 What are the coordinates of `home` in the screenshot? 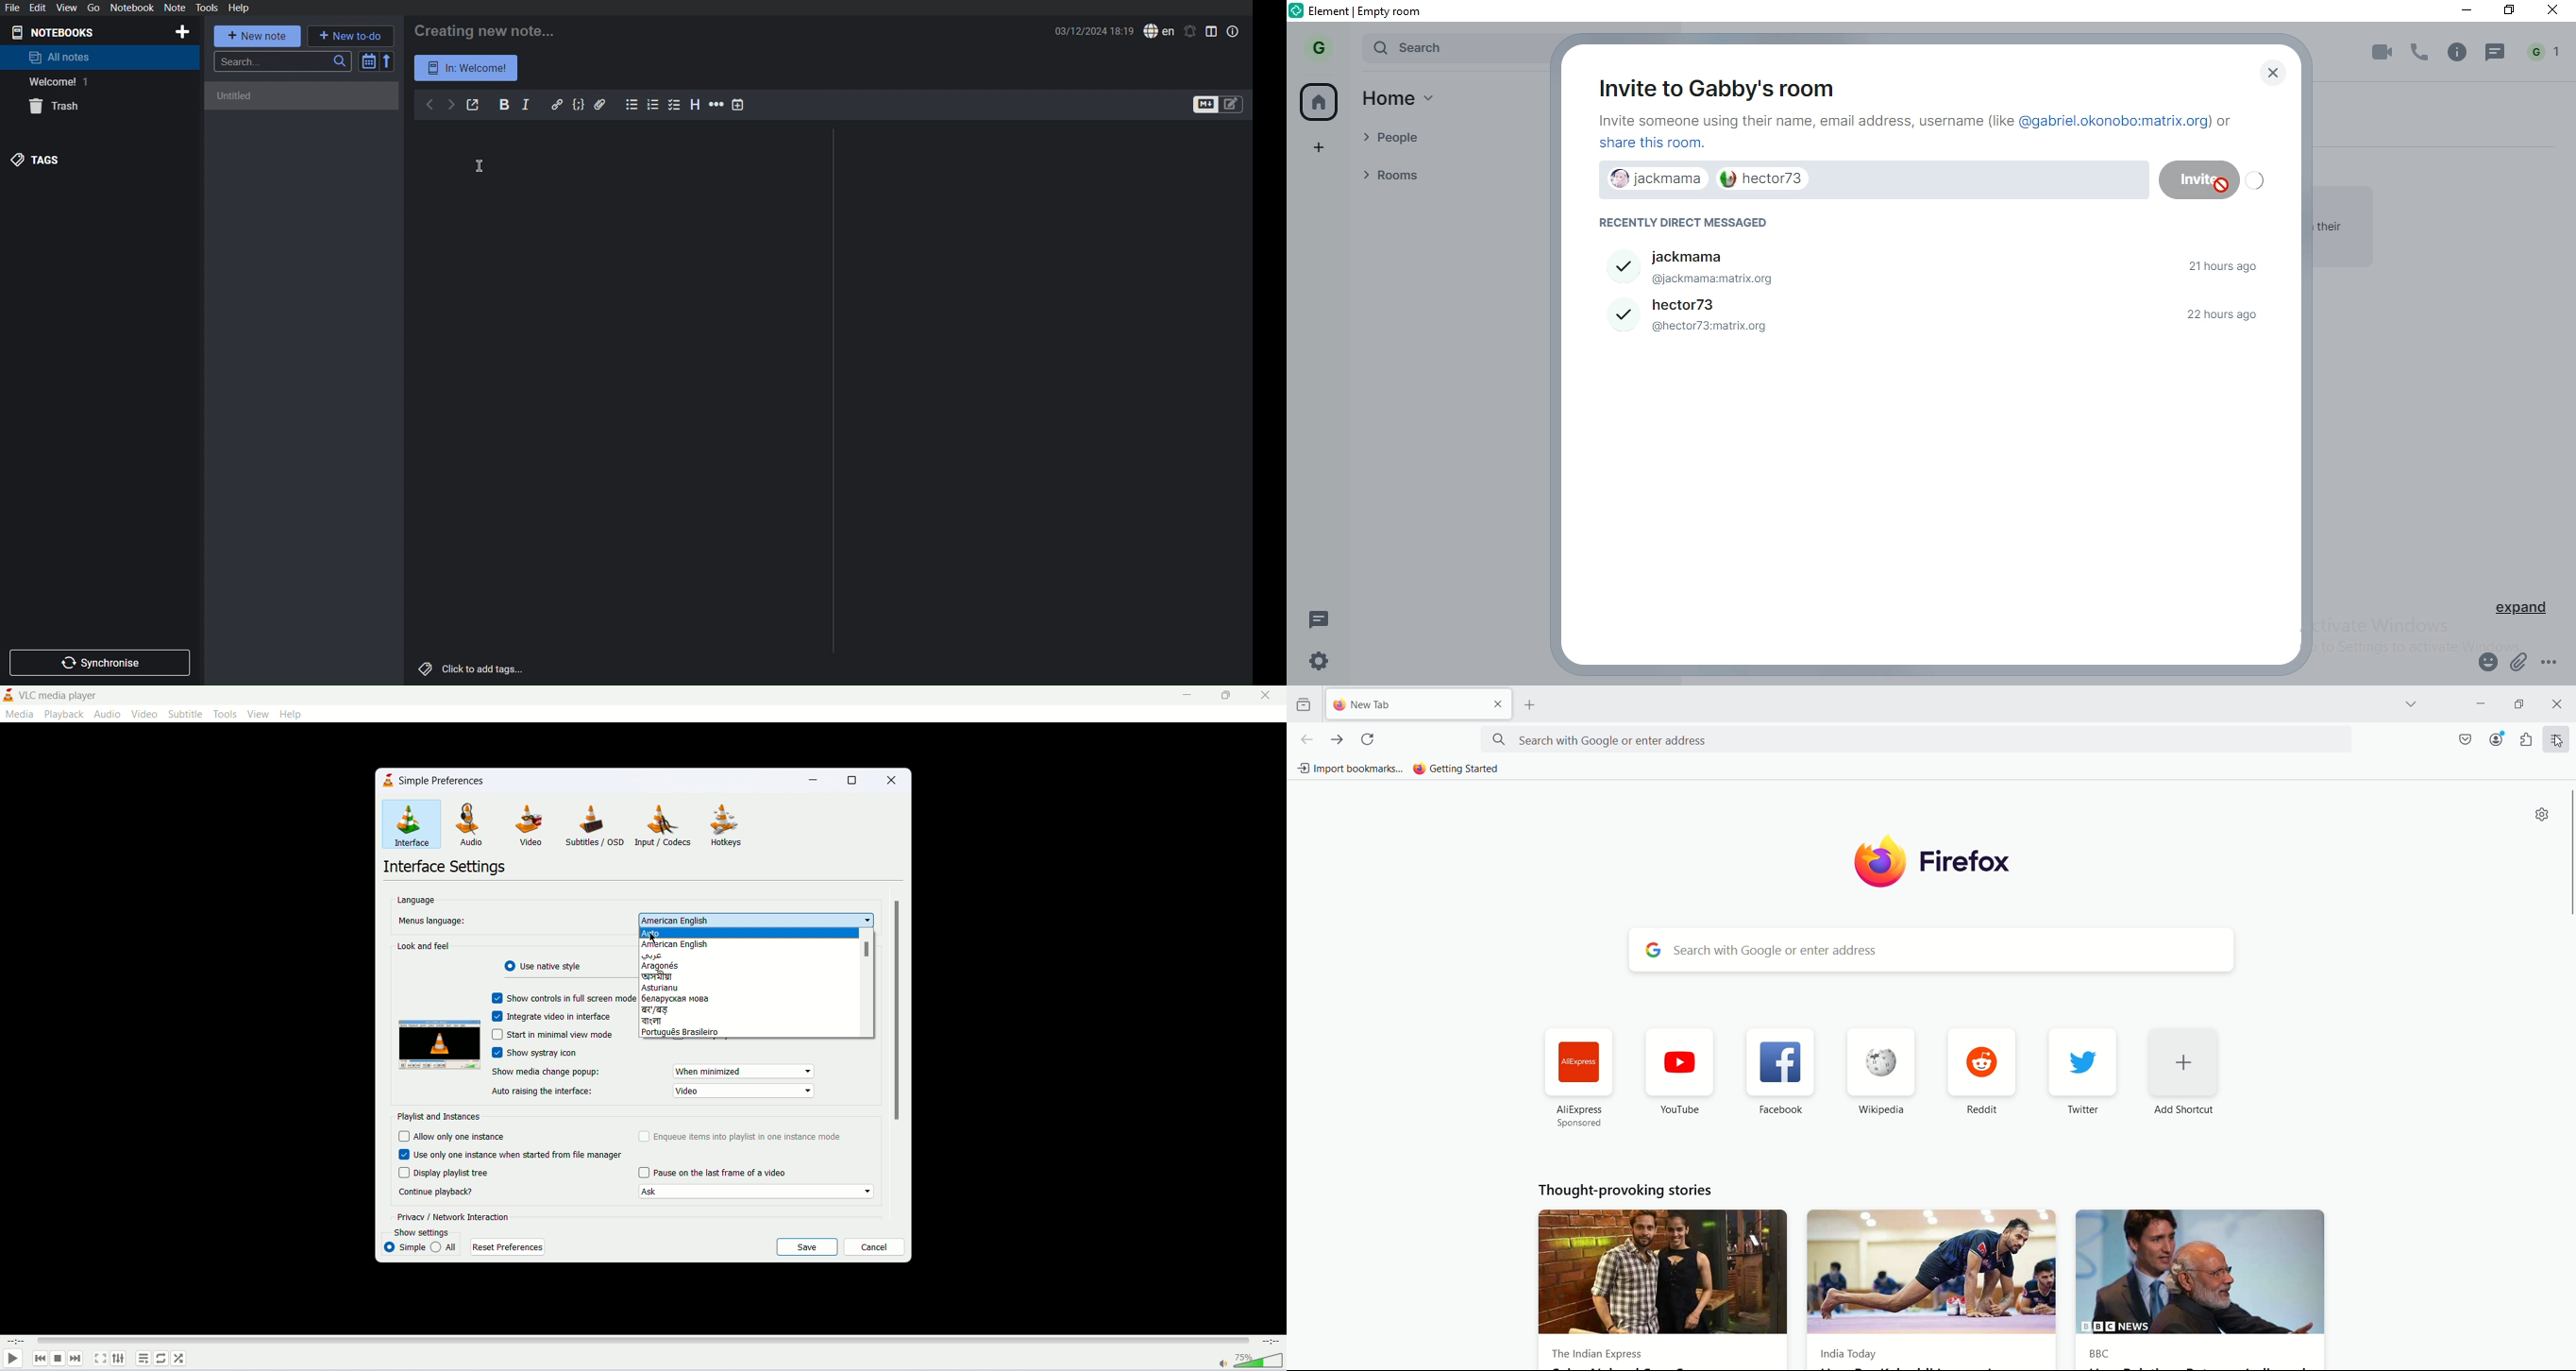 It's located at (1322, 101).